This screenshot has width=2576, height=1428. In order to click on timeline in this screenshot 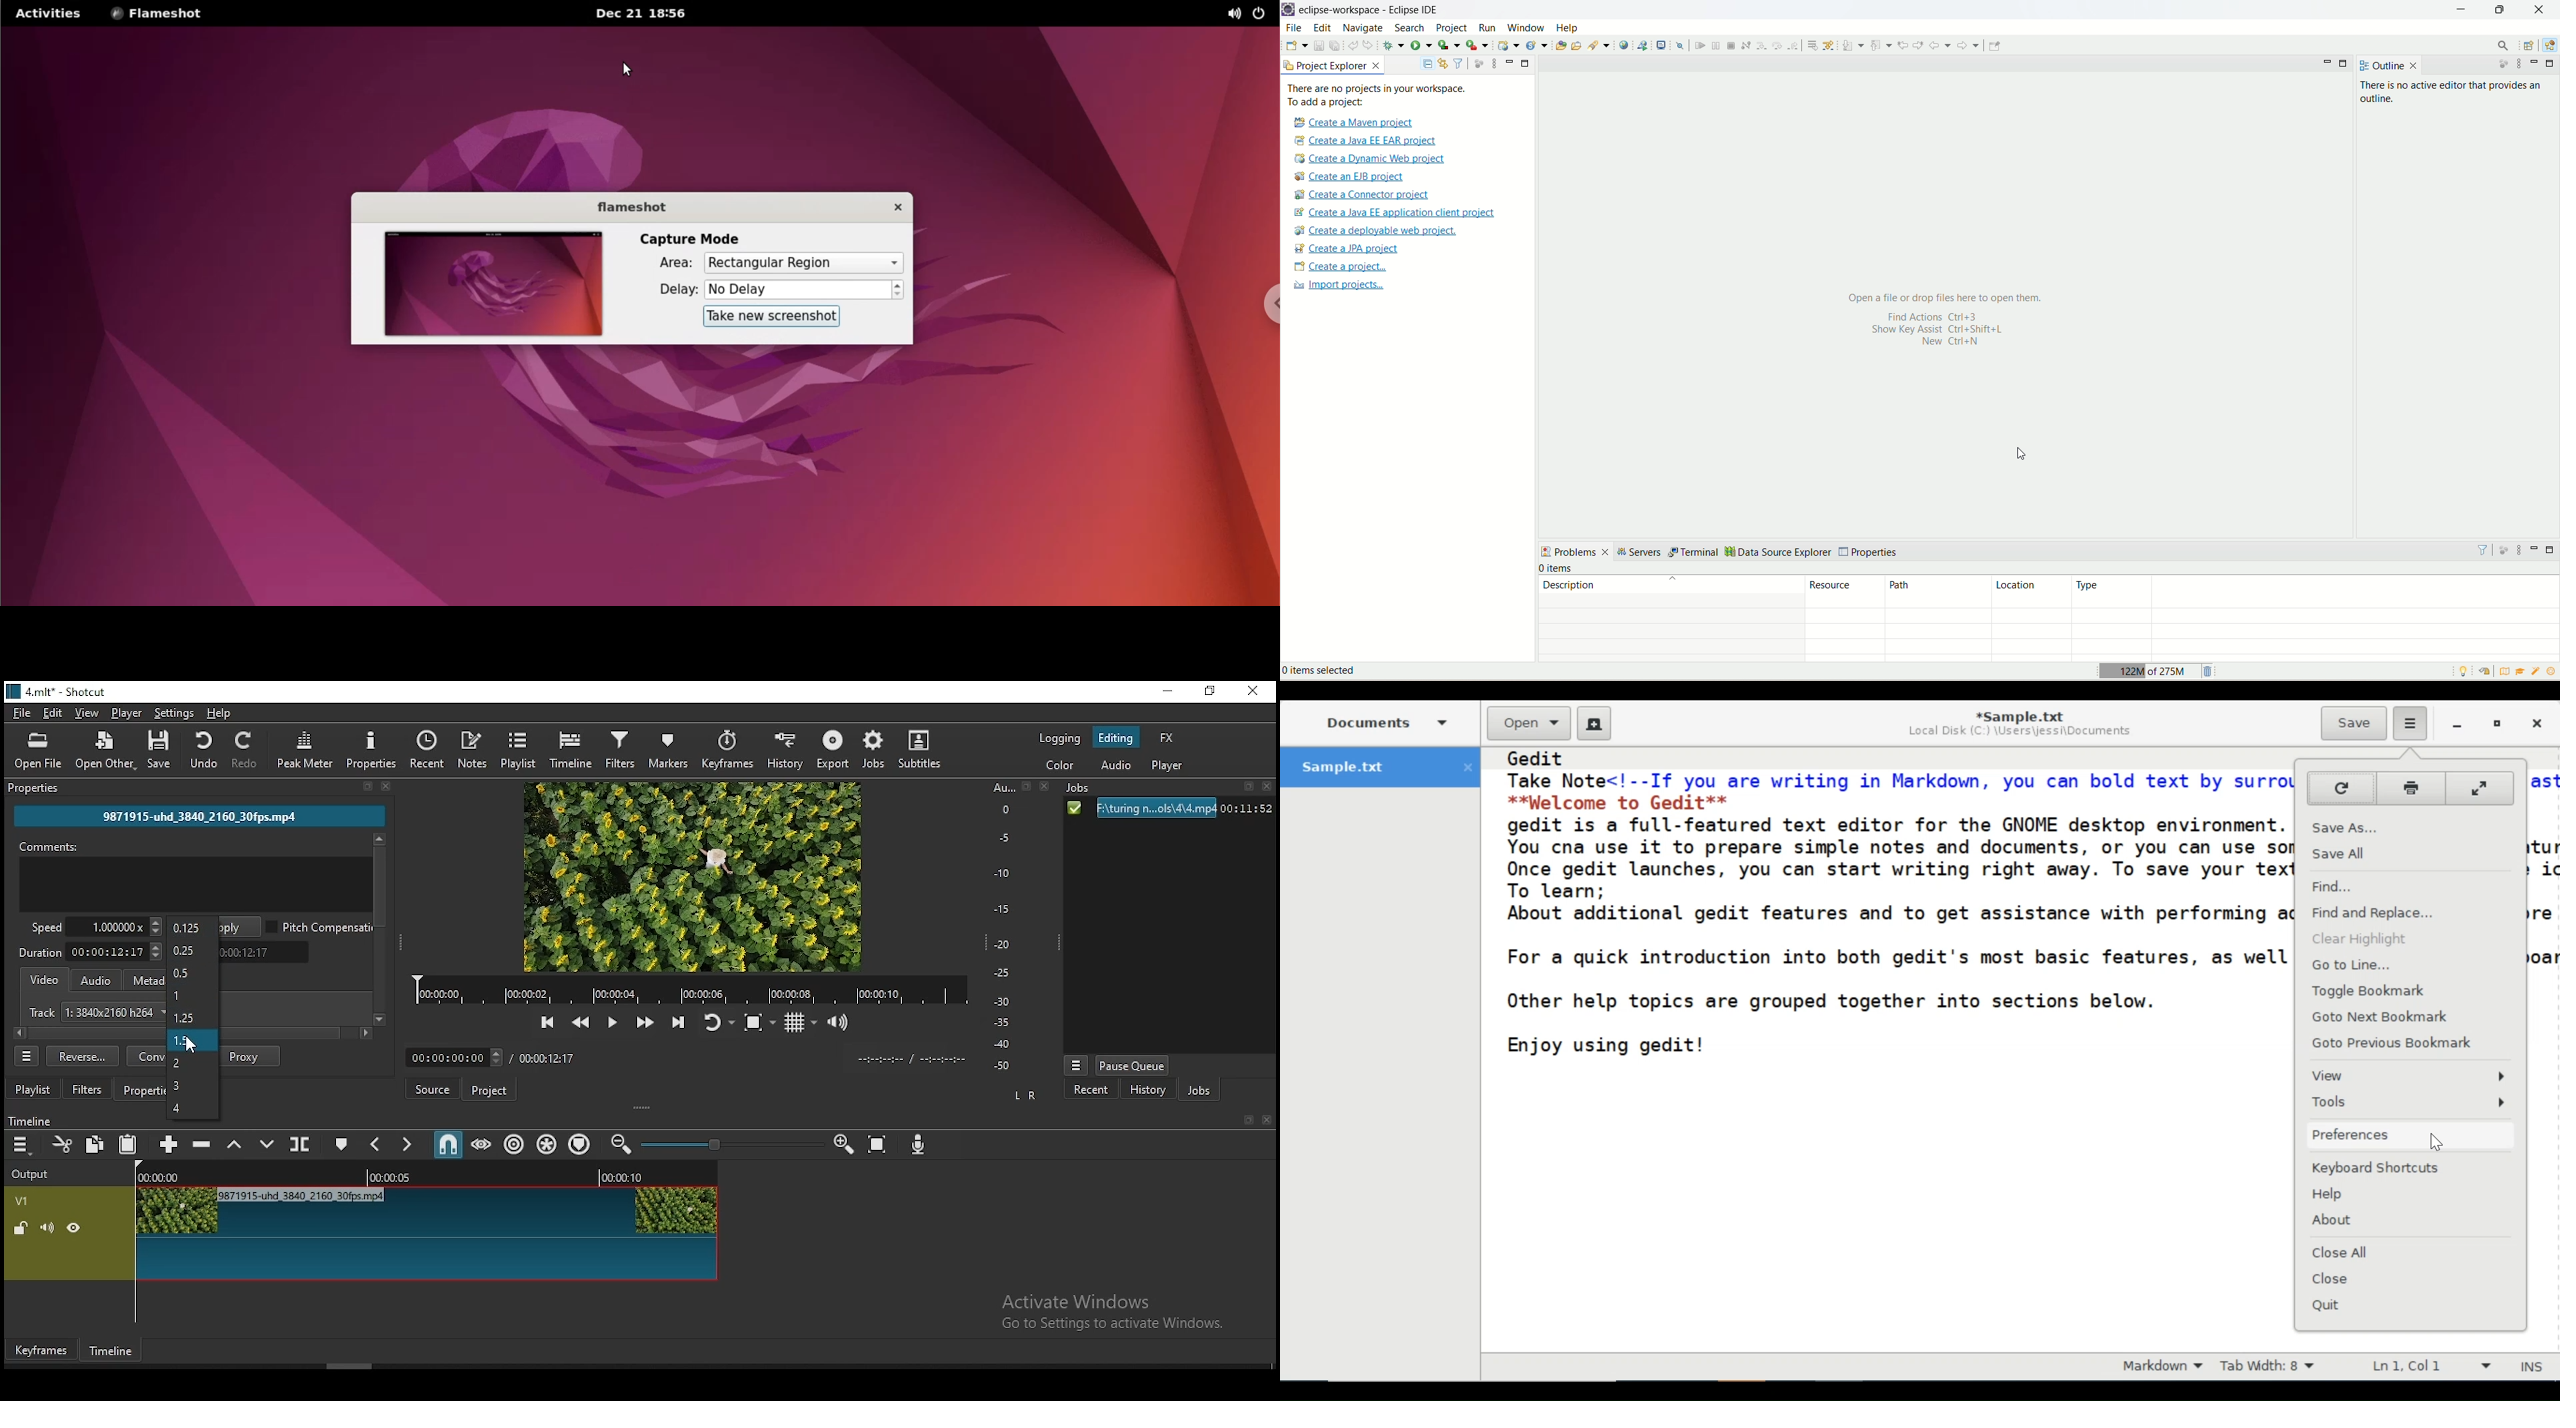, I will do `click(39, 1119)`.